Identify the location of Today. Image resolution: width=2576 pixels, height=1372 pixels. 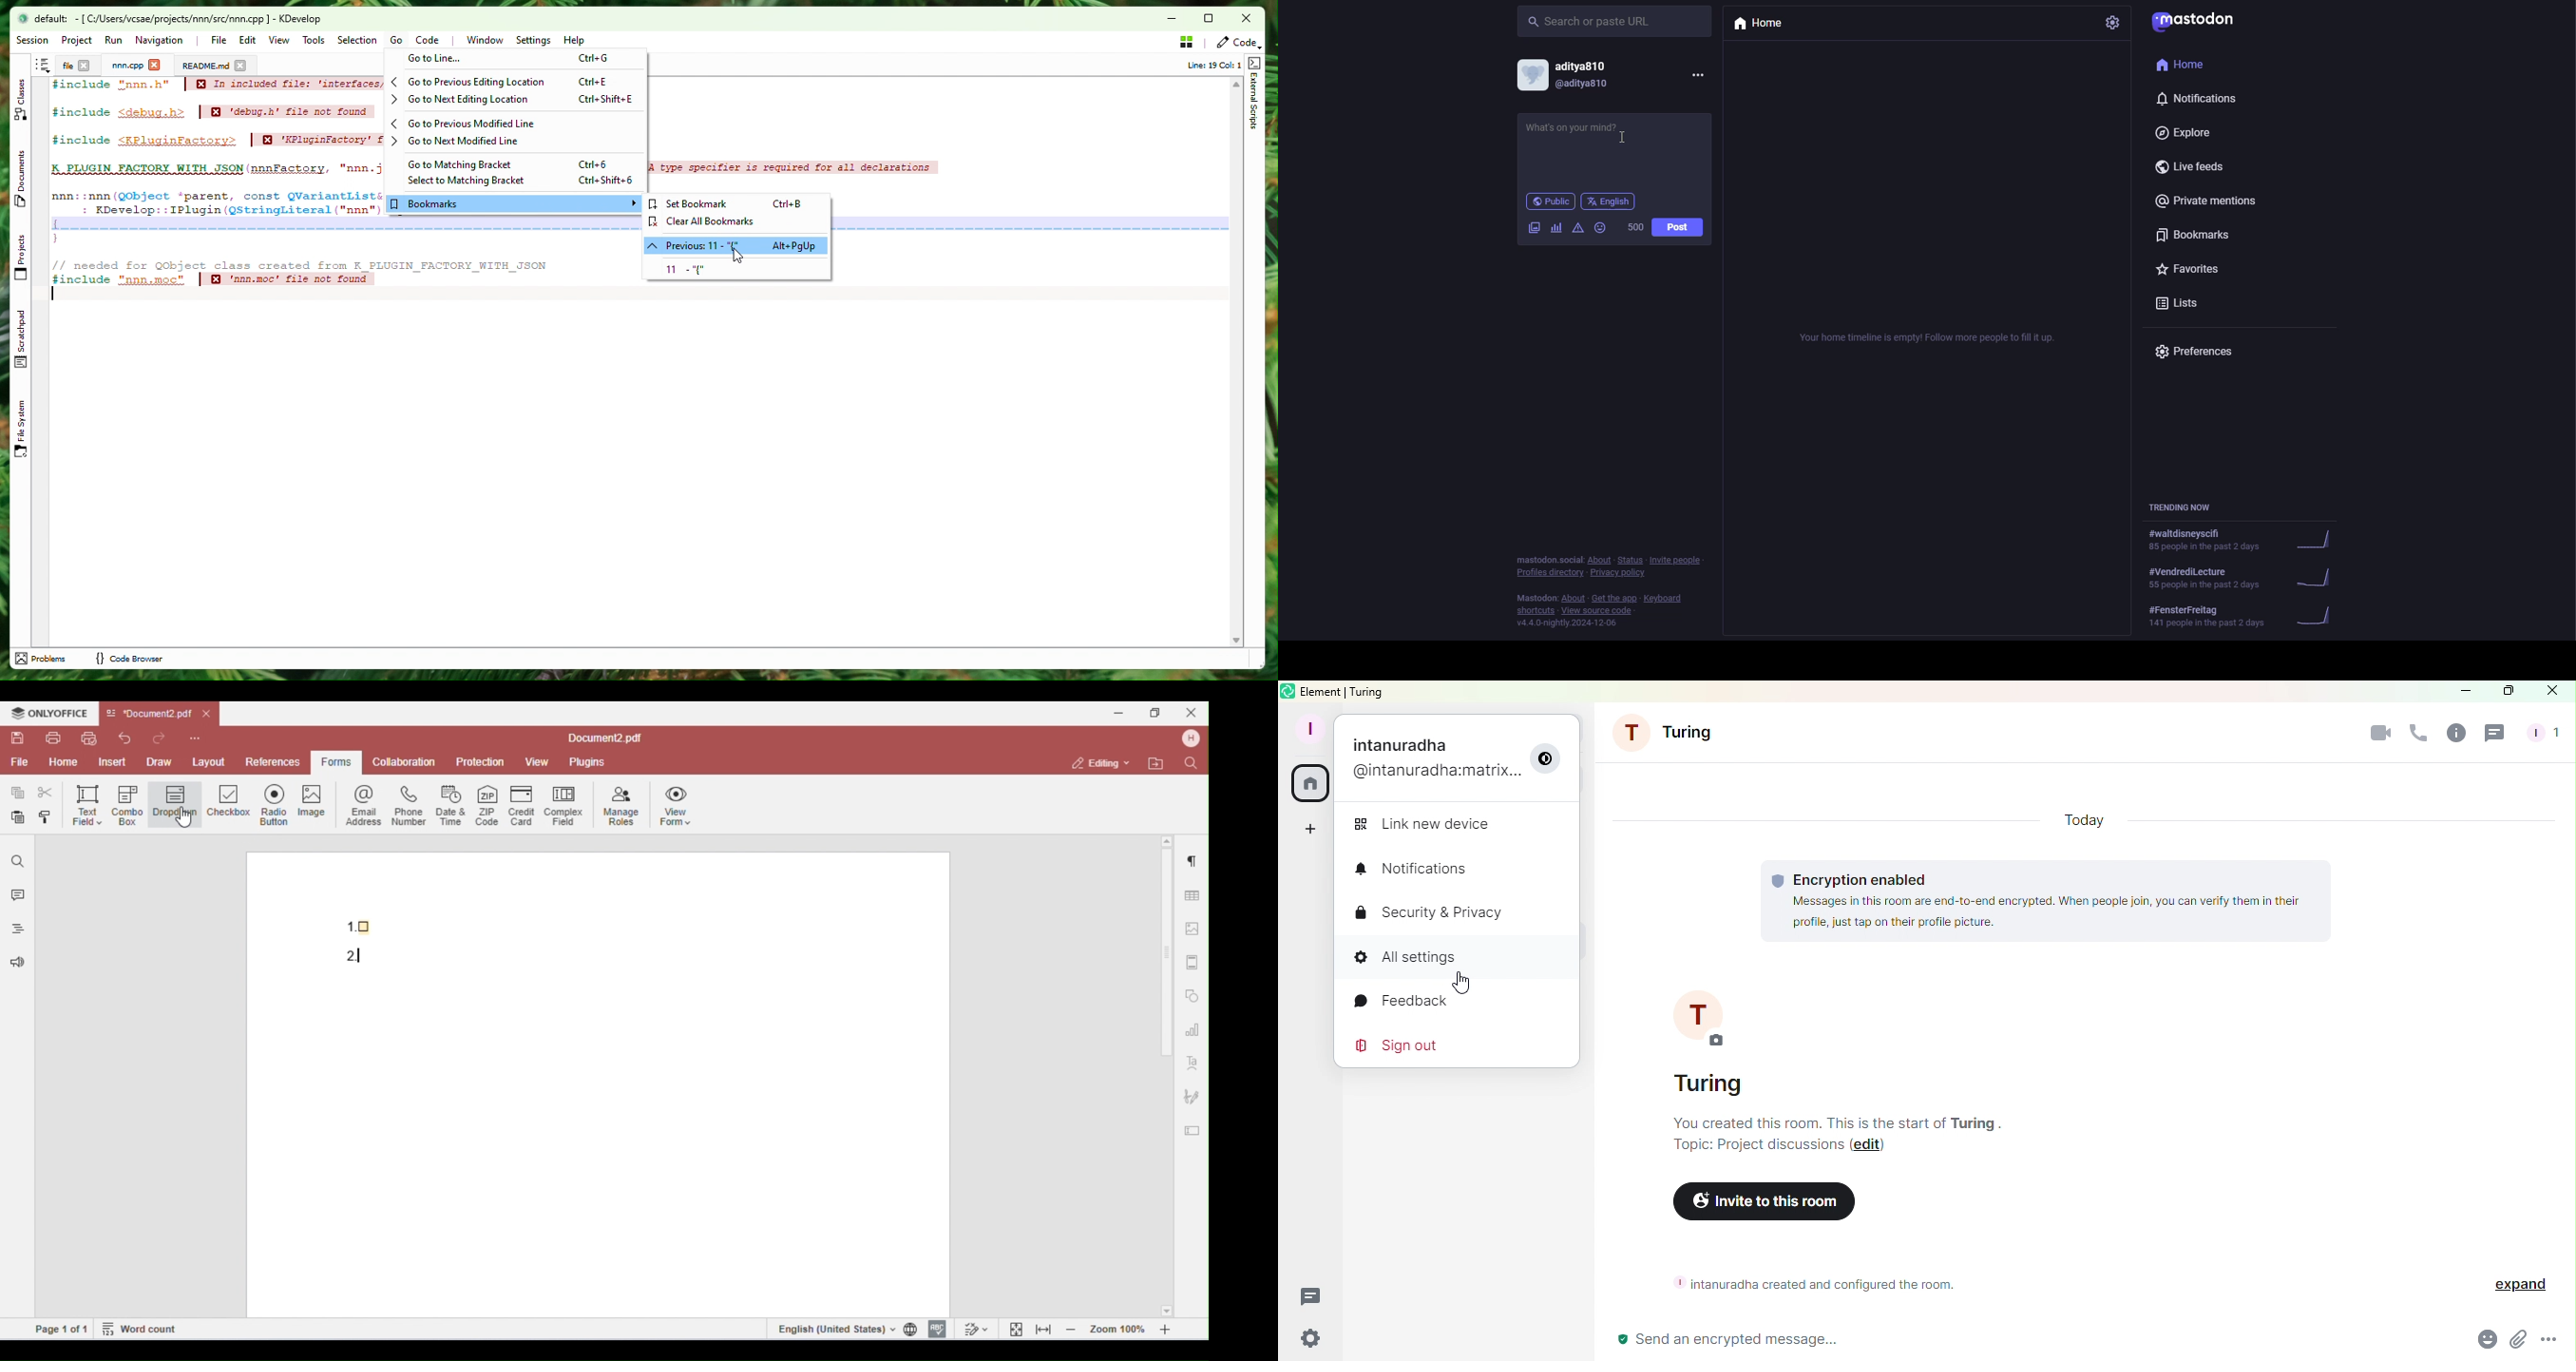
(2077, 819).